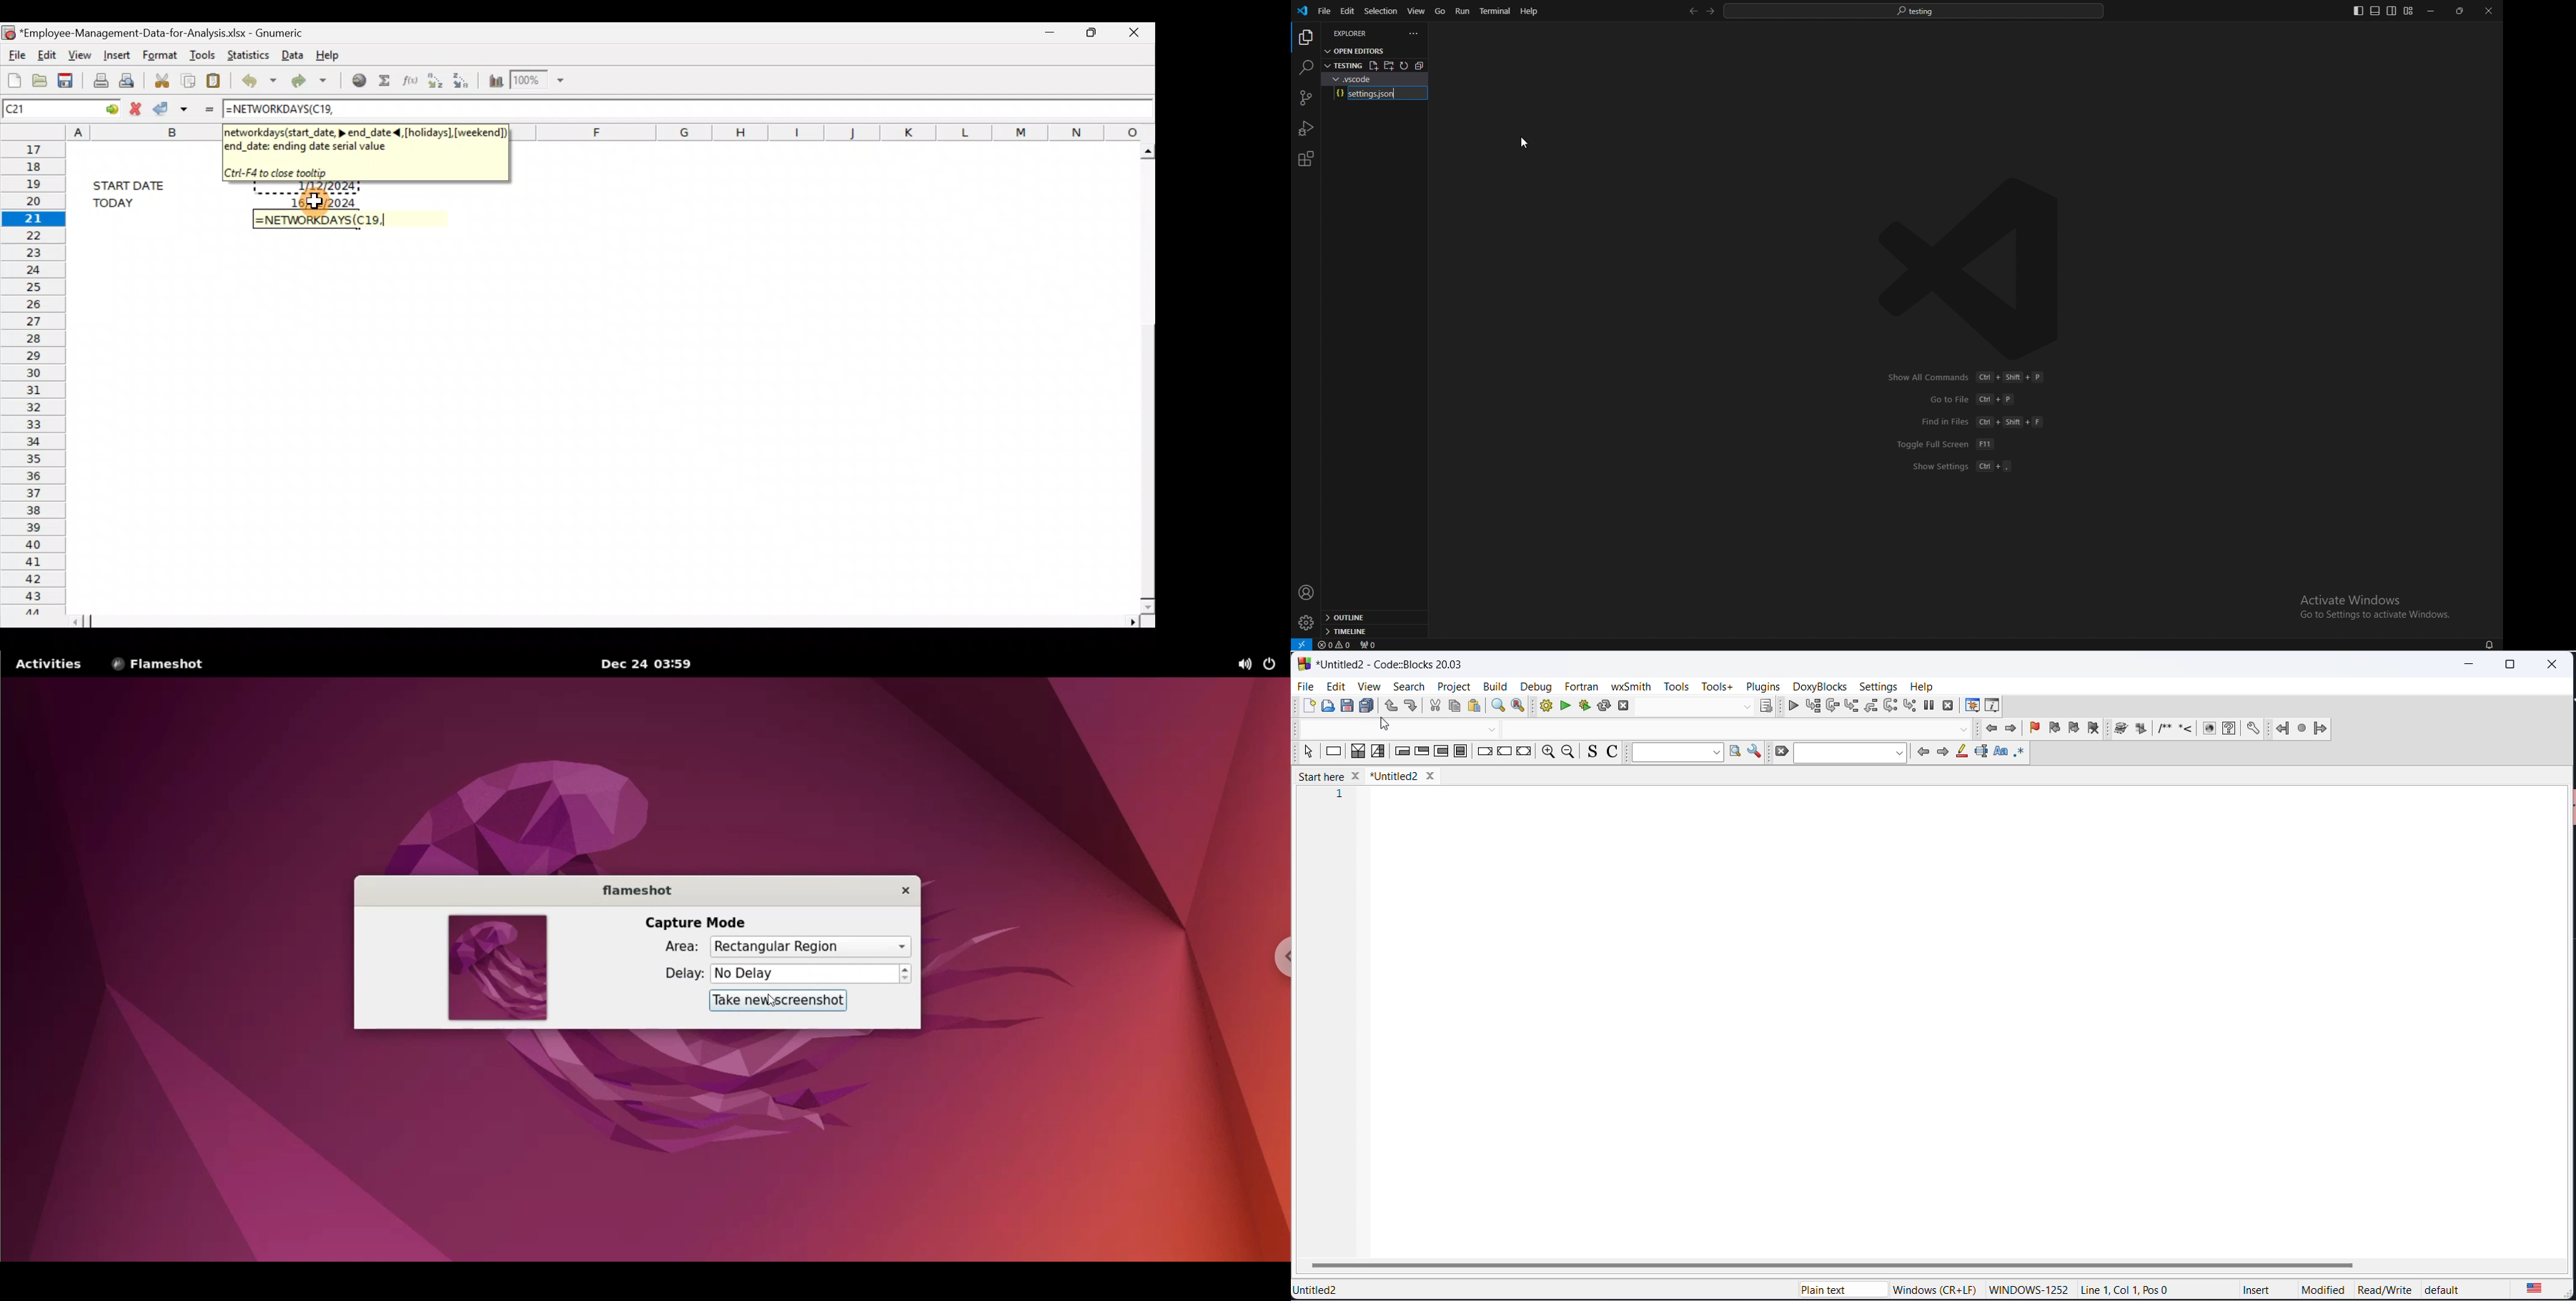  What do you see at coordinates (2302, 731) in the screenshot?
I see `last jump` at bounding box center [2302, 731].